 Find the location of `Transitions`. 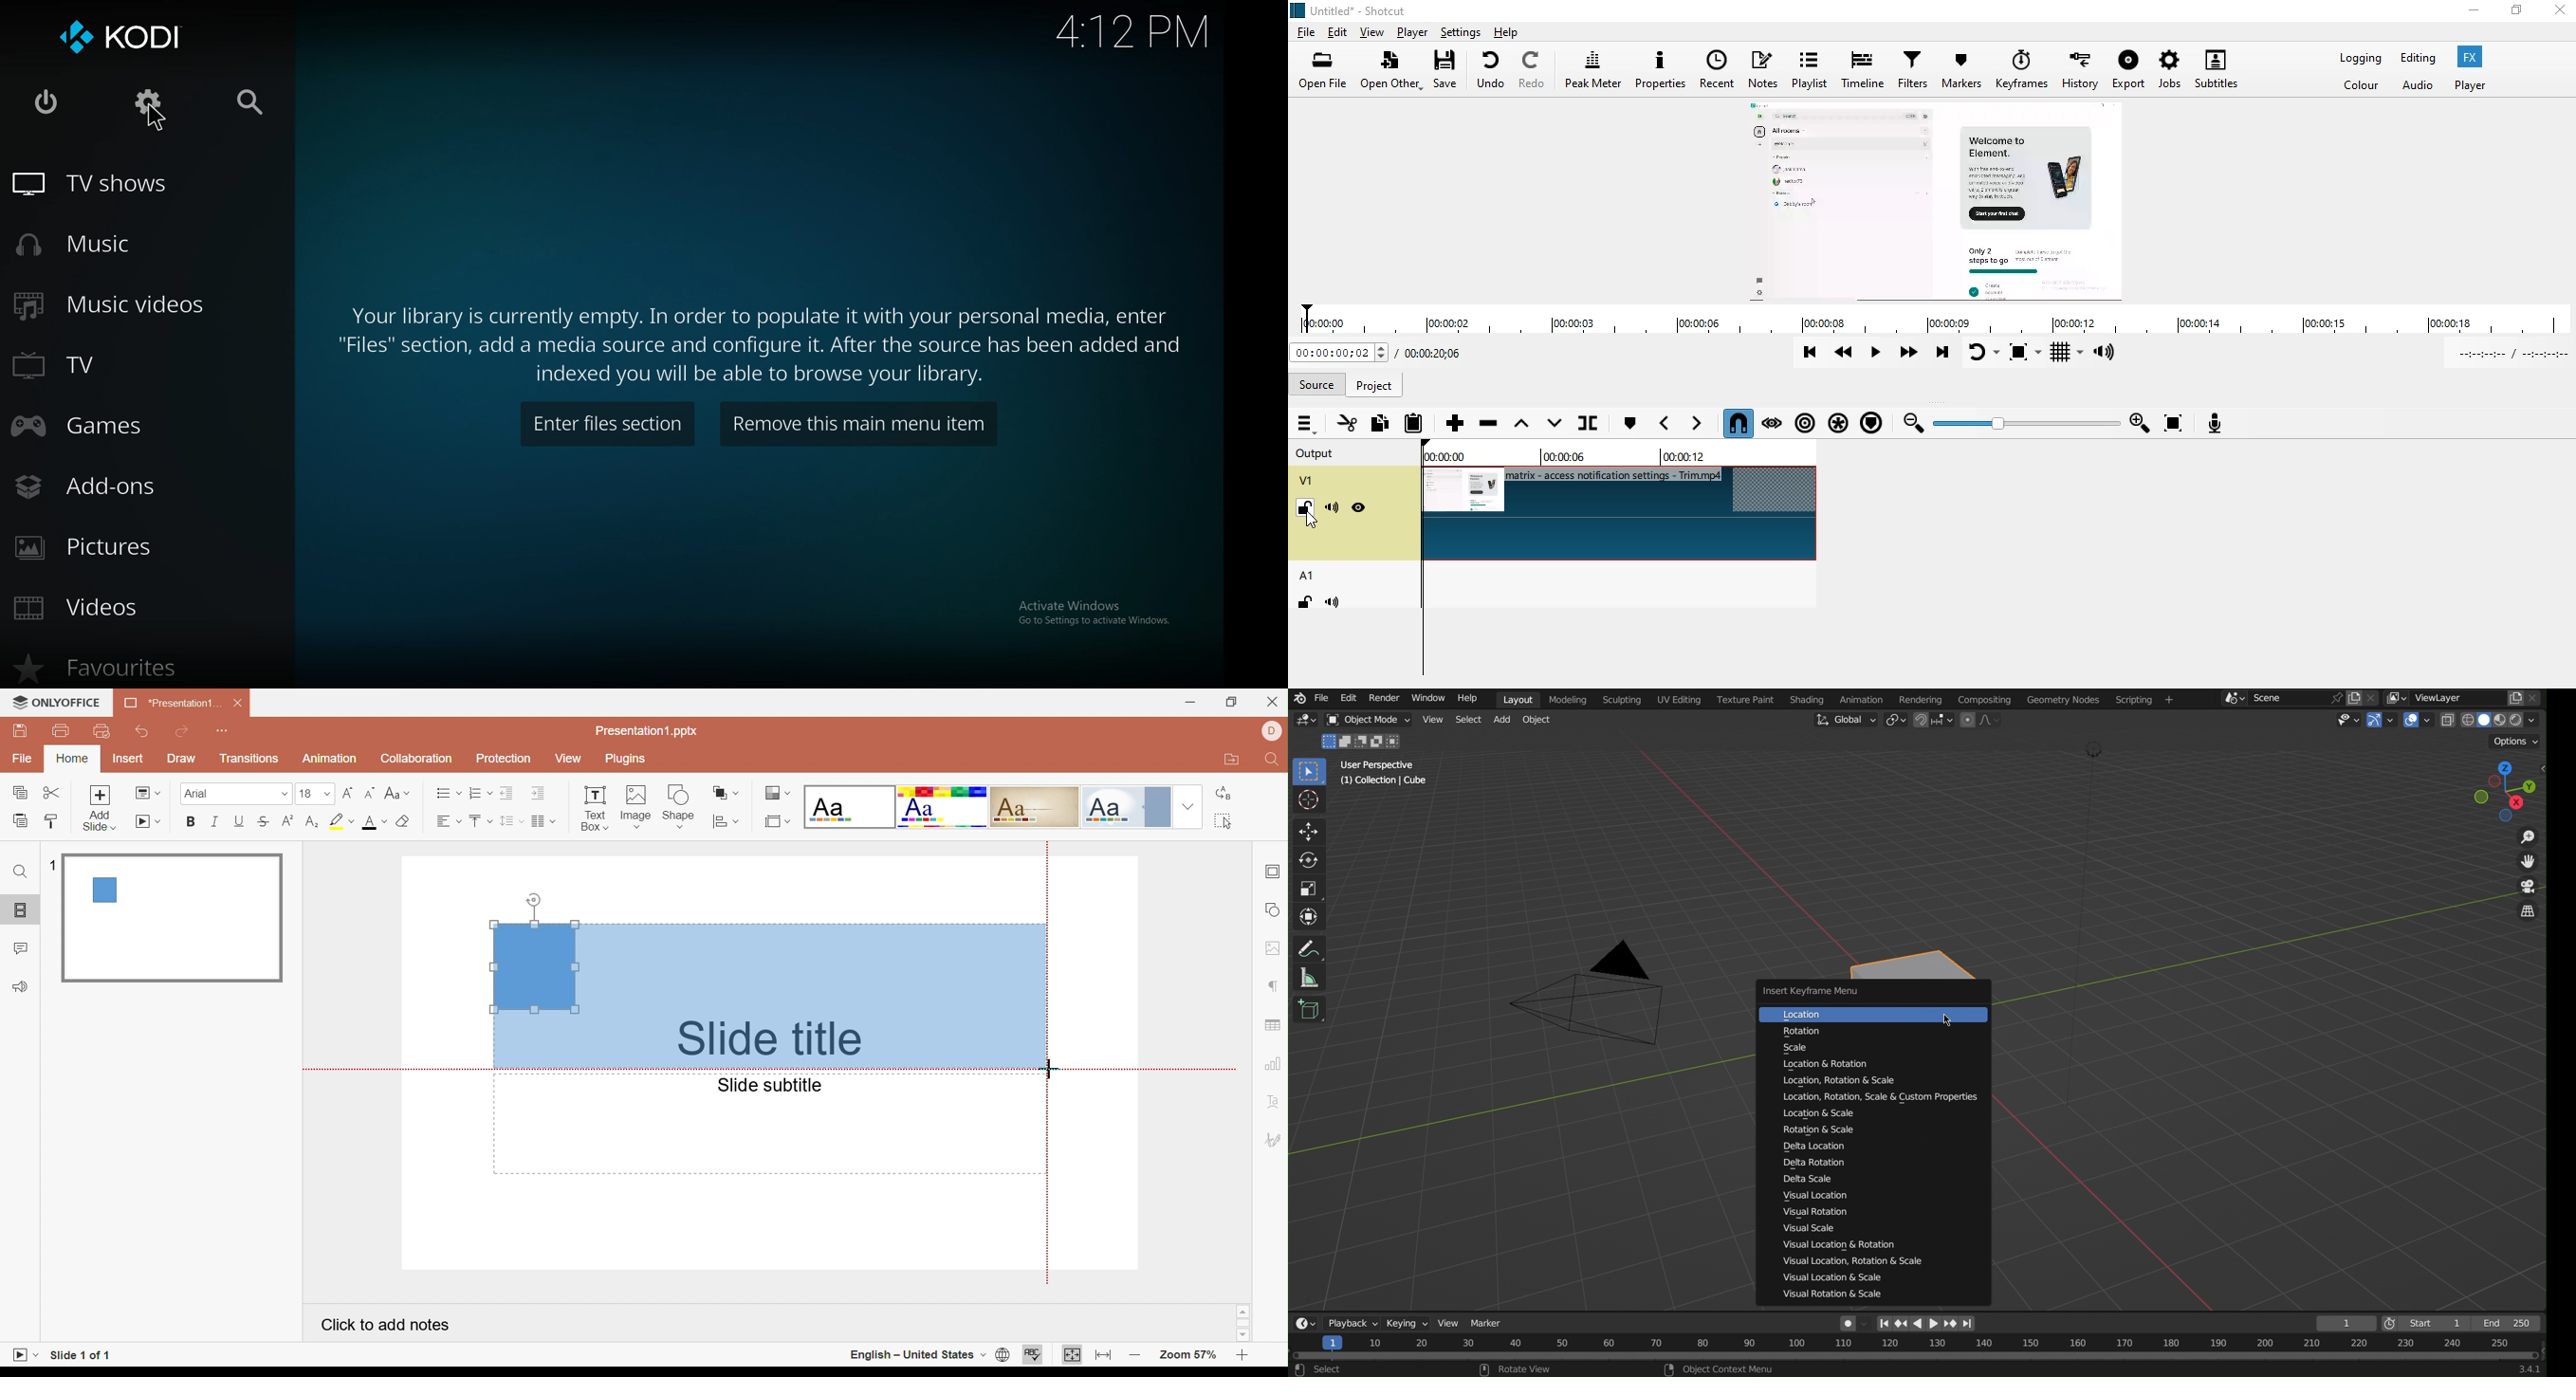

Transitions is located at coordinates (250, 758).